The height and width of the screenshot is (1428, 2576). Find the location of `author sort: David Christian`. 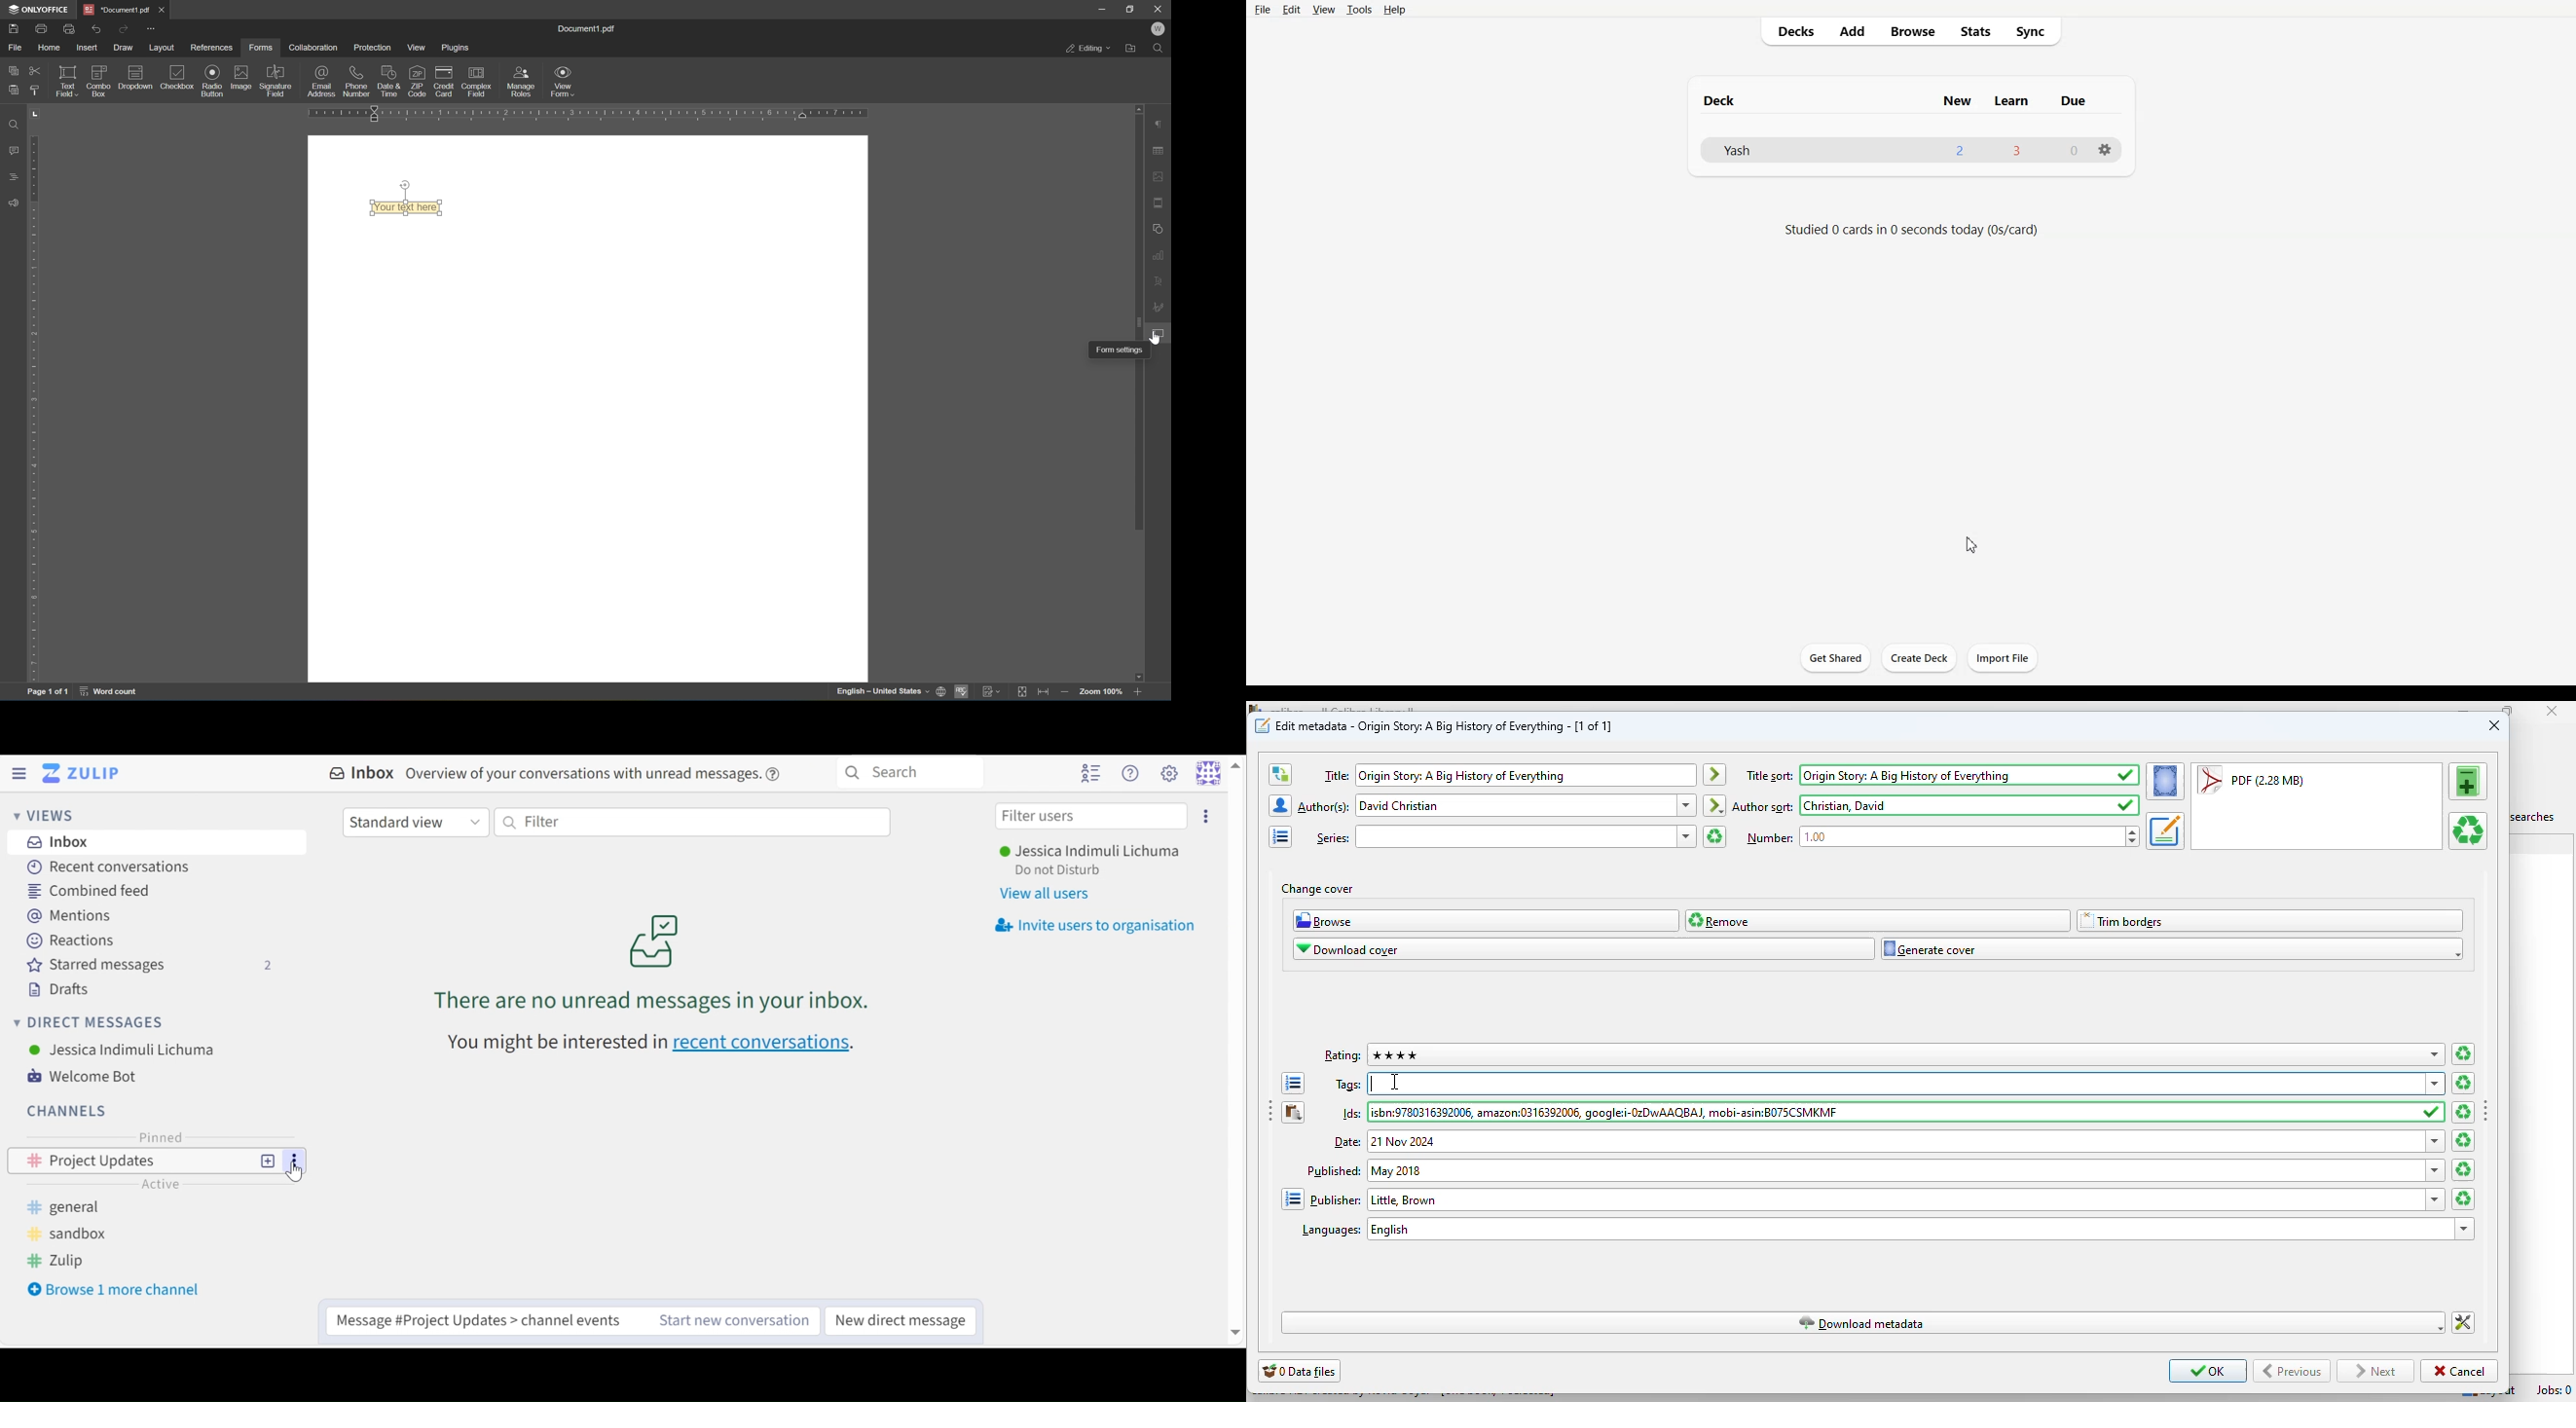

author sort: David Christian is located at coordinates (1955, 805).